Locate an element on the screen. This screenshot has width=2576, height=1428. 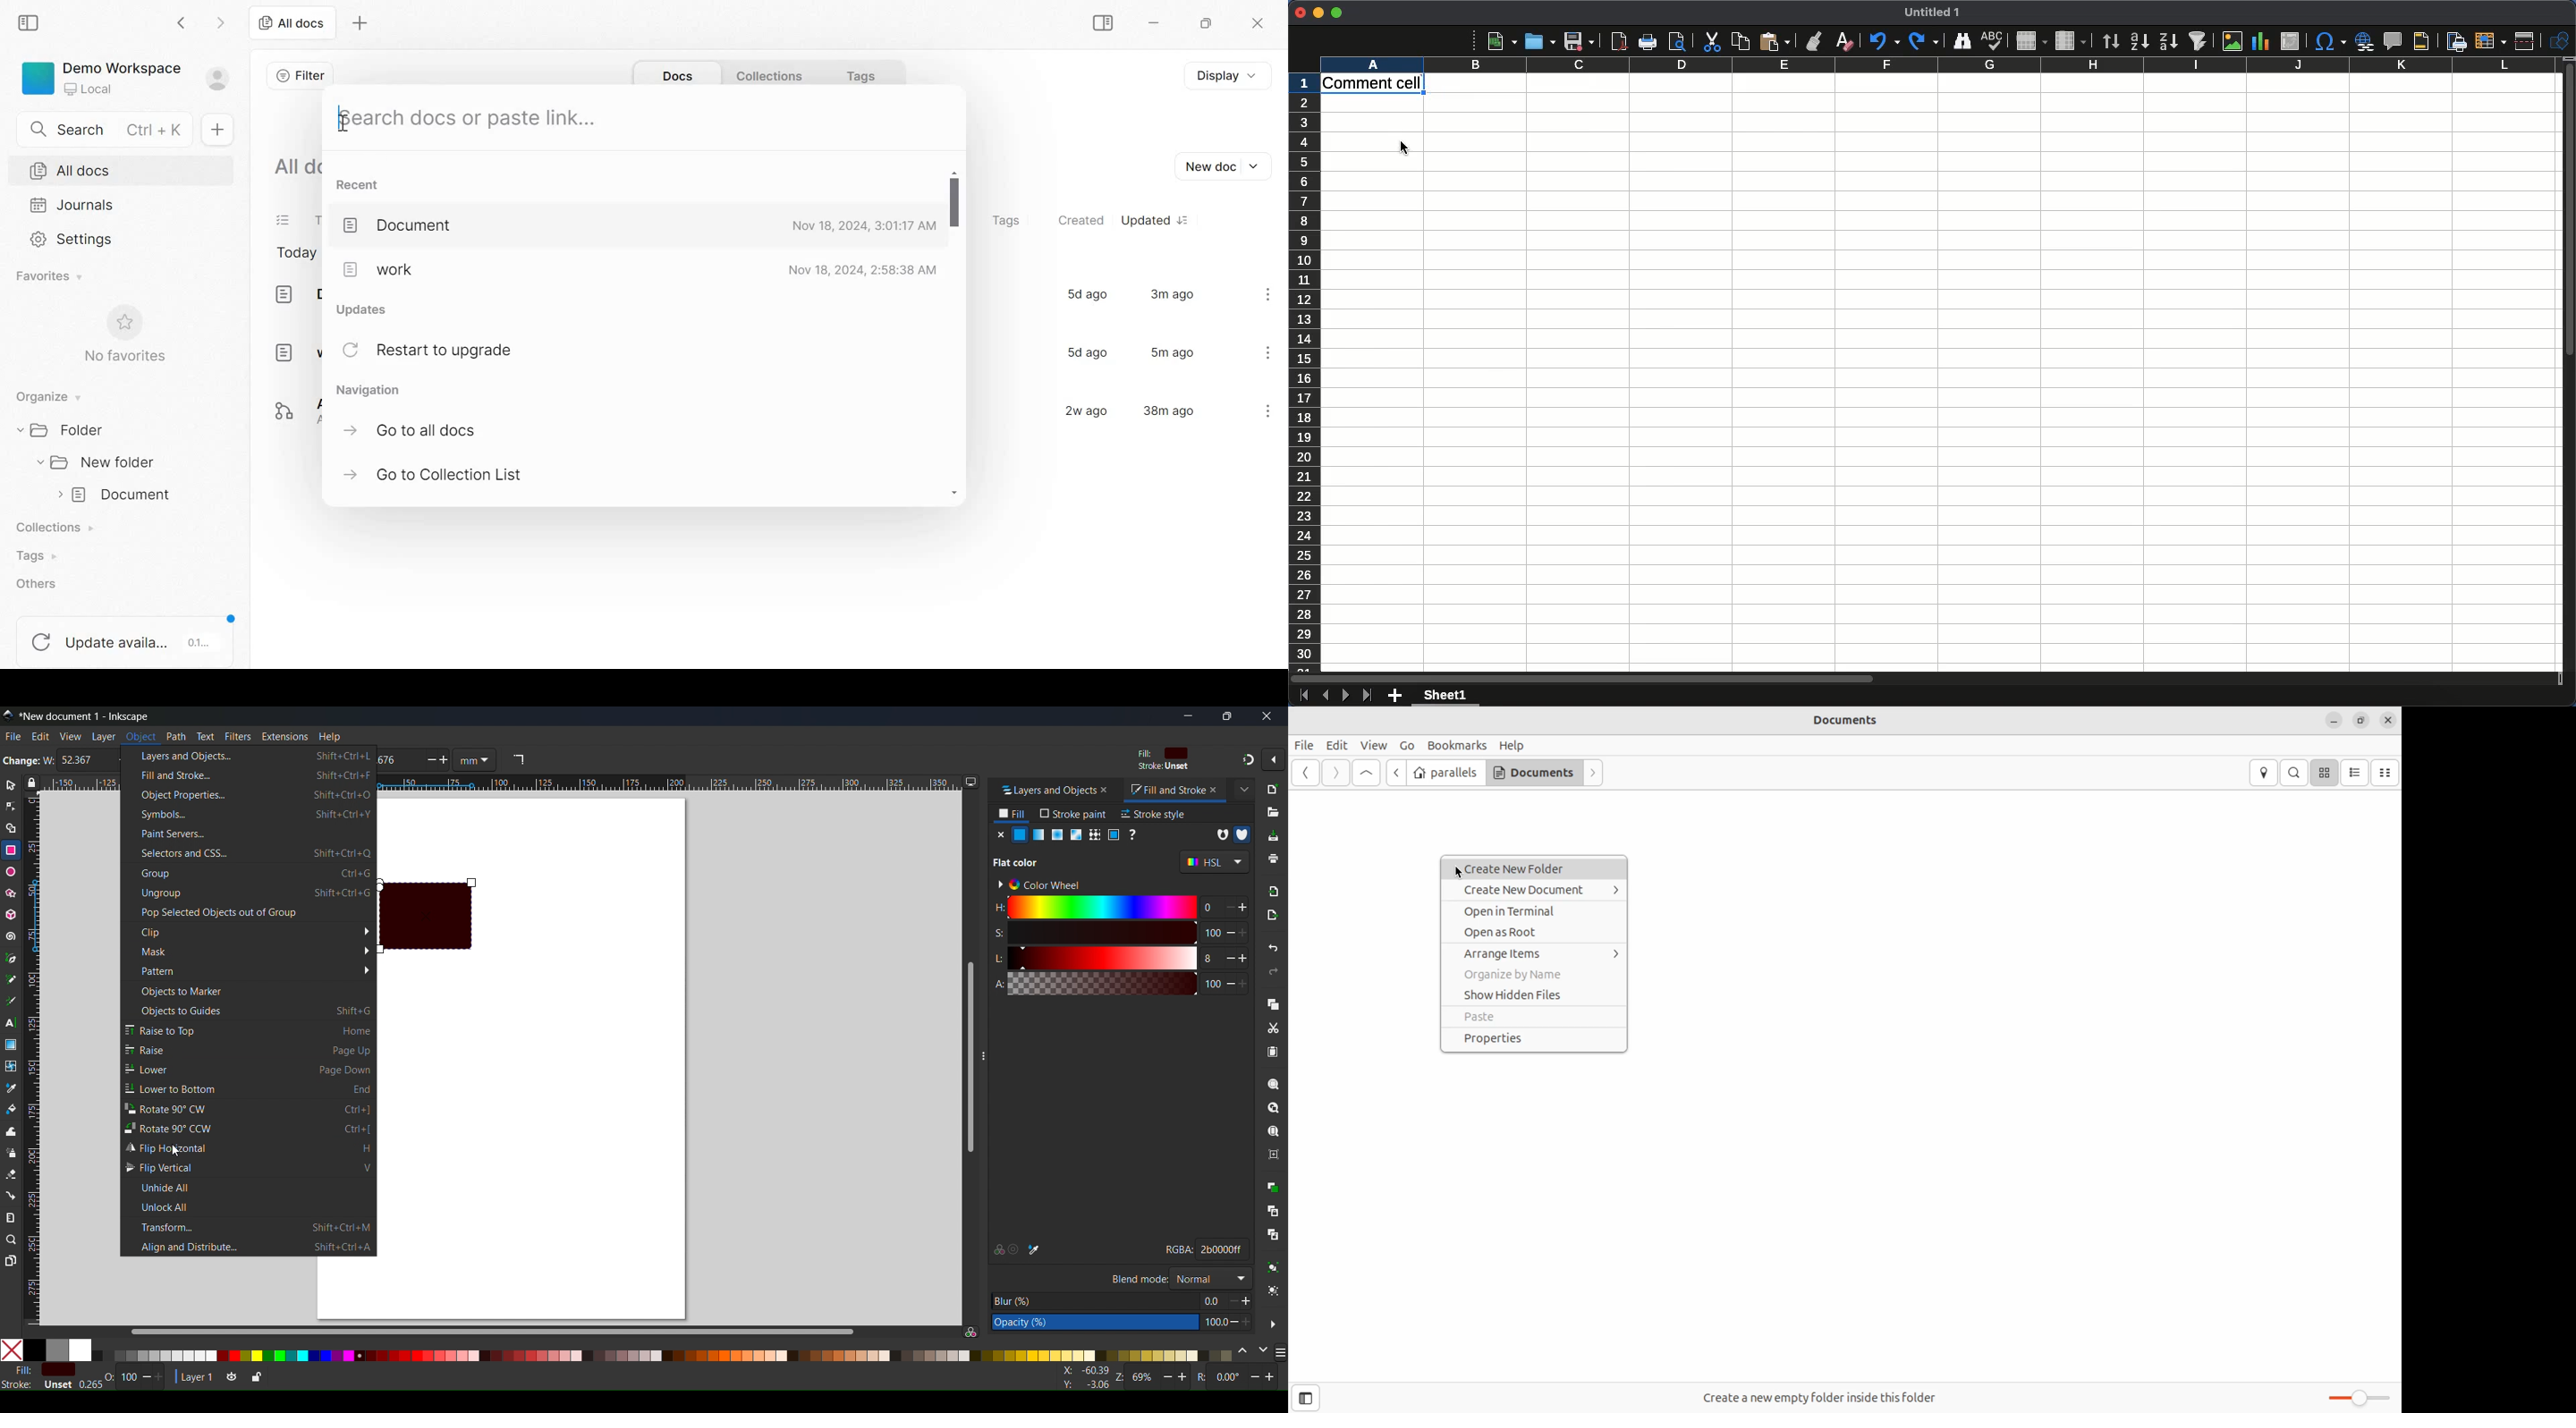
Preferences is located at coordinates (1273, 1323).